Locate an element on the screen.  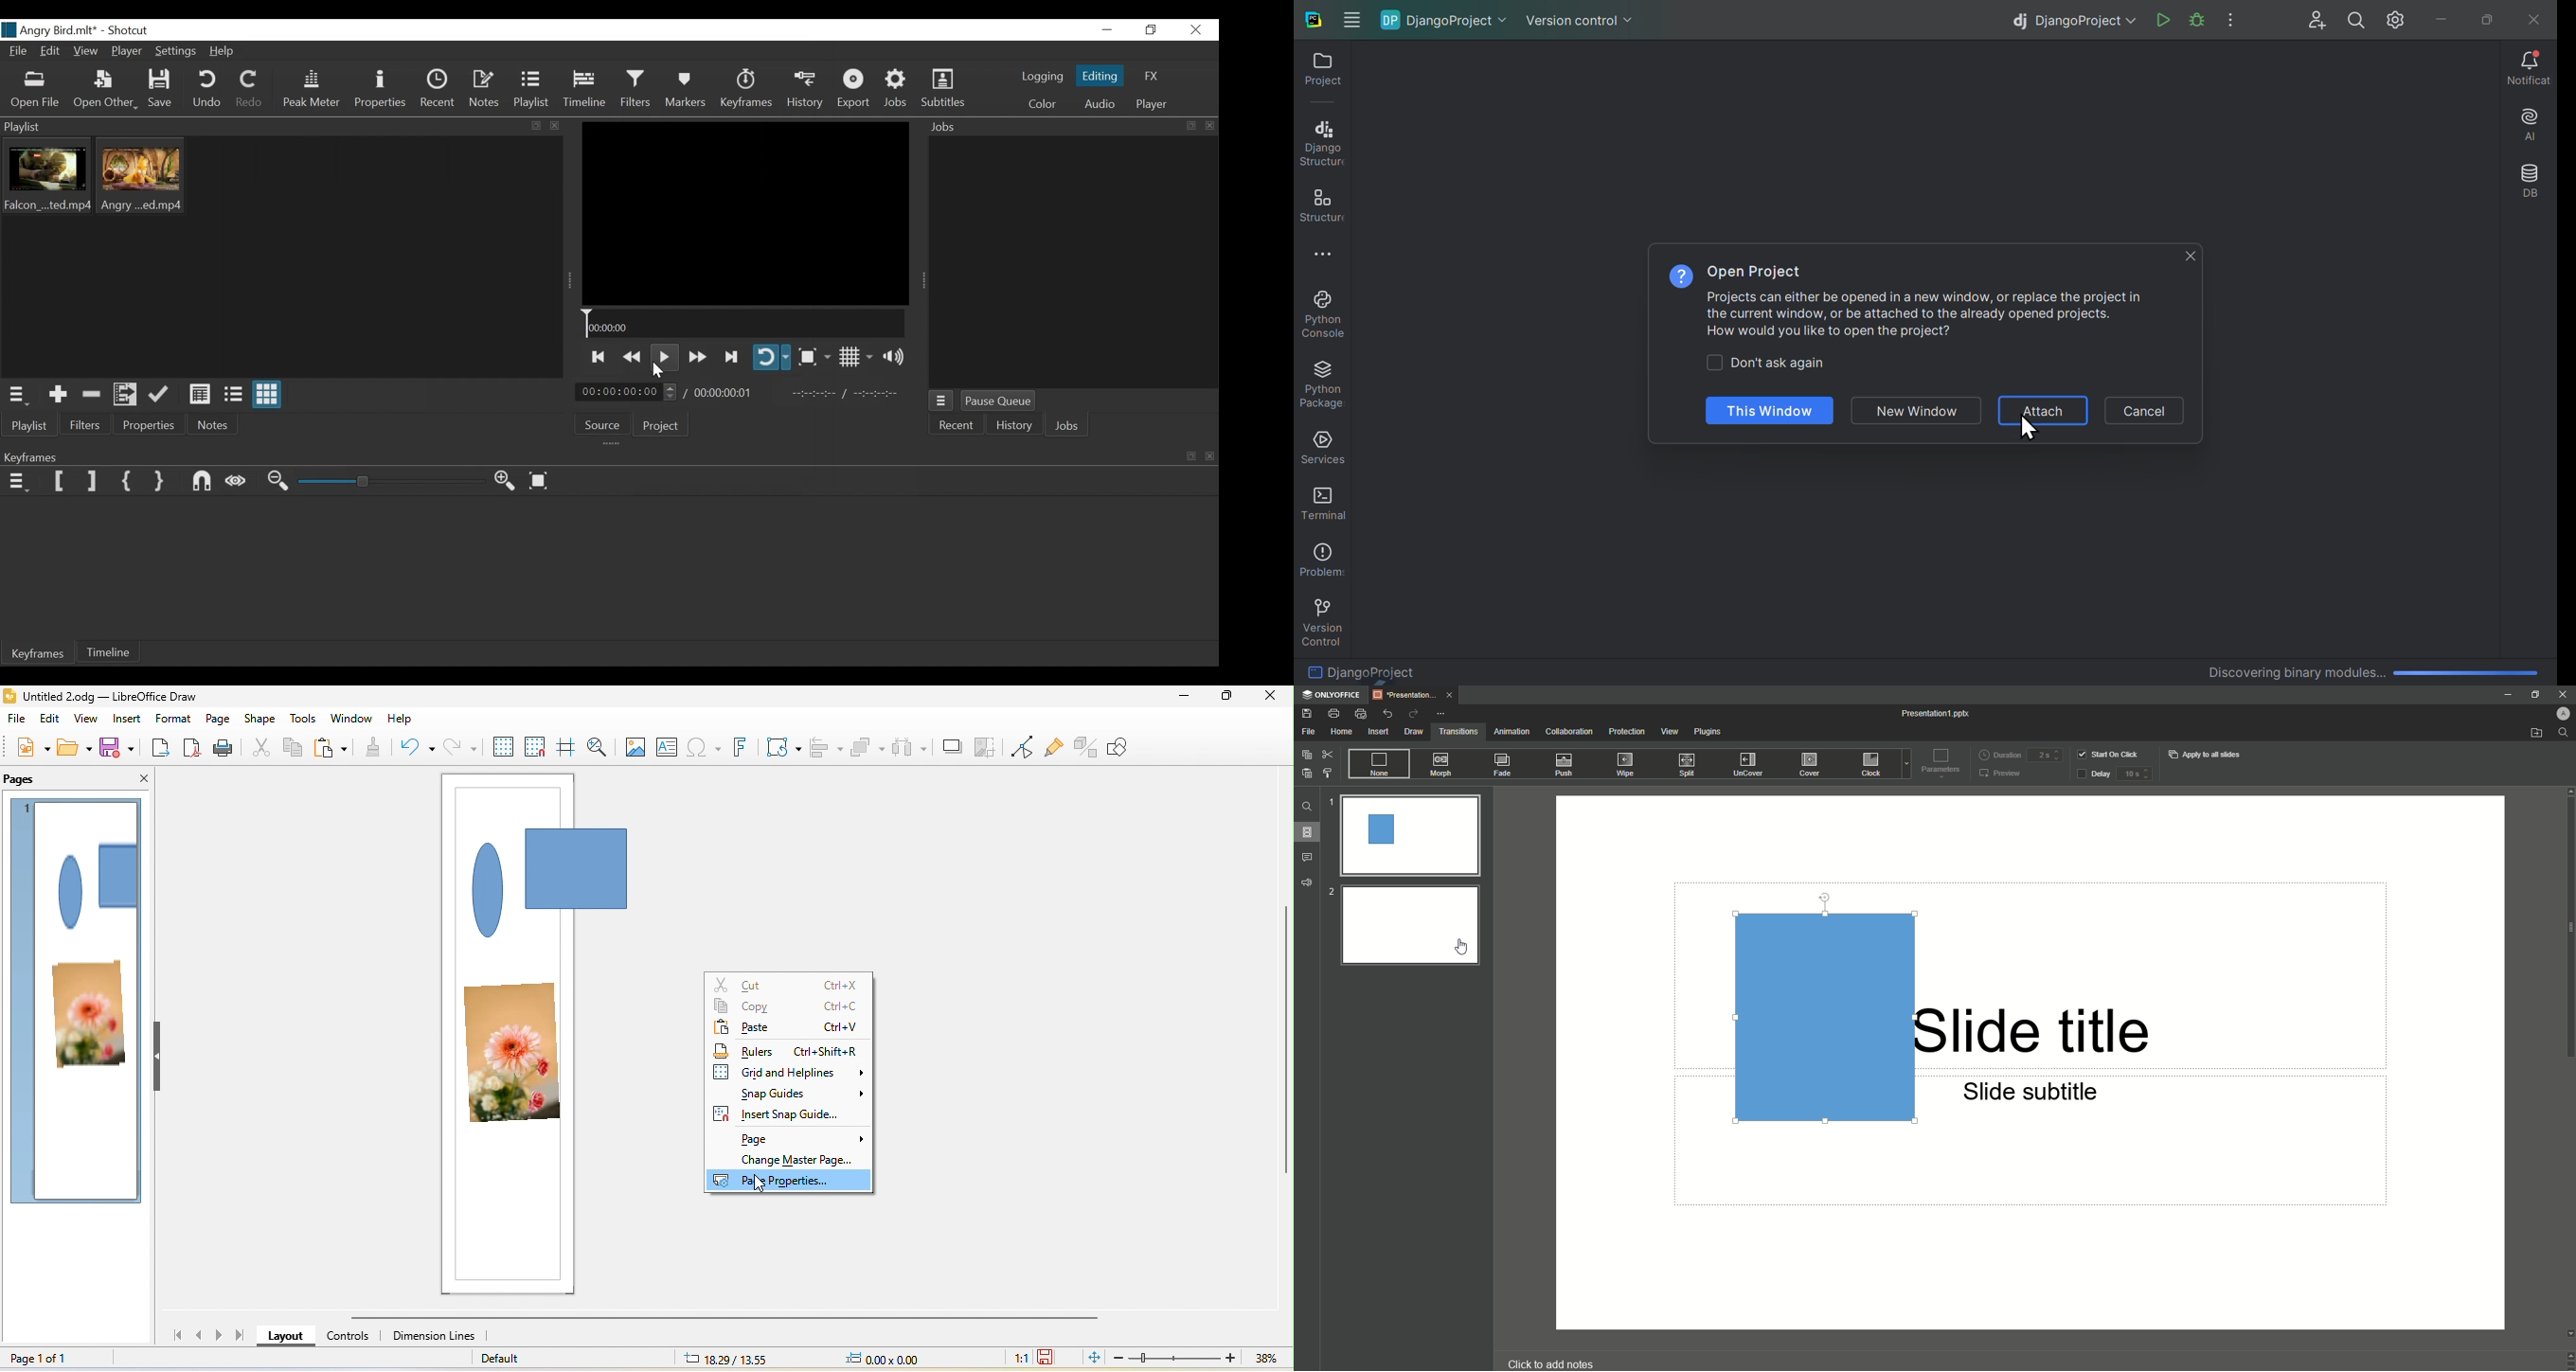
ONLYOFFICE is located at coordinates (1332, 694).